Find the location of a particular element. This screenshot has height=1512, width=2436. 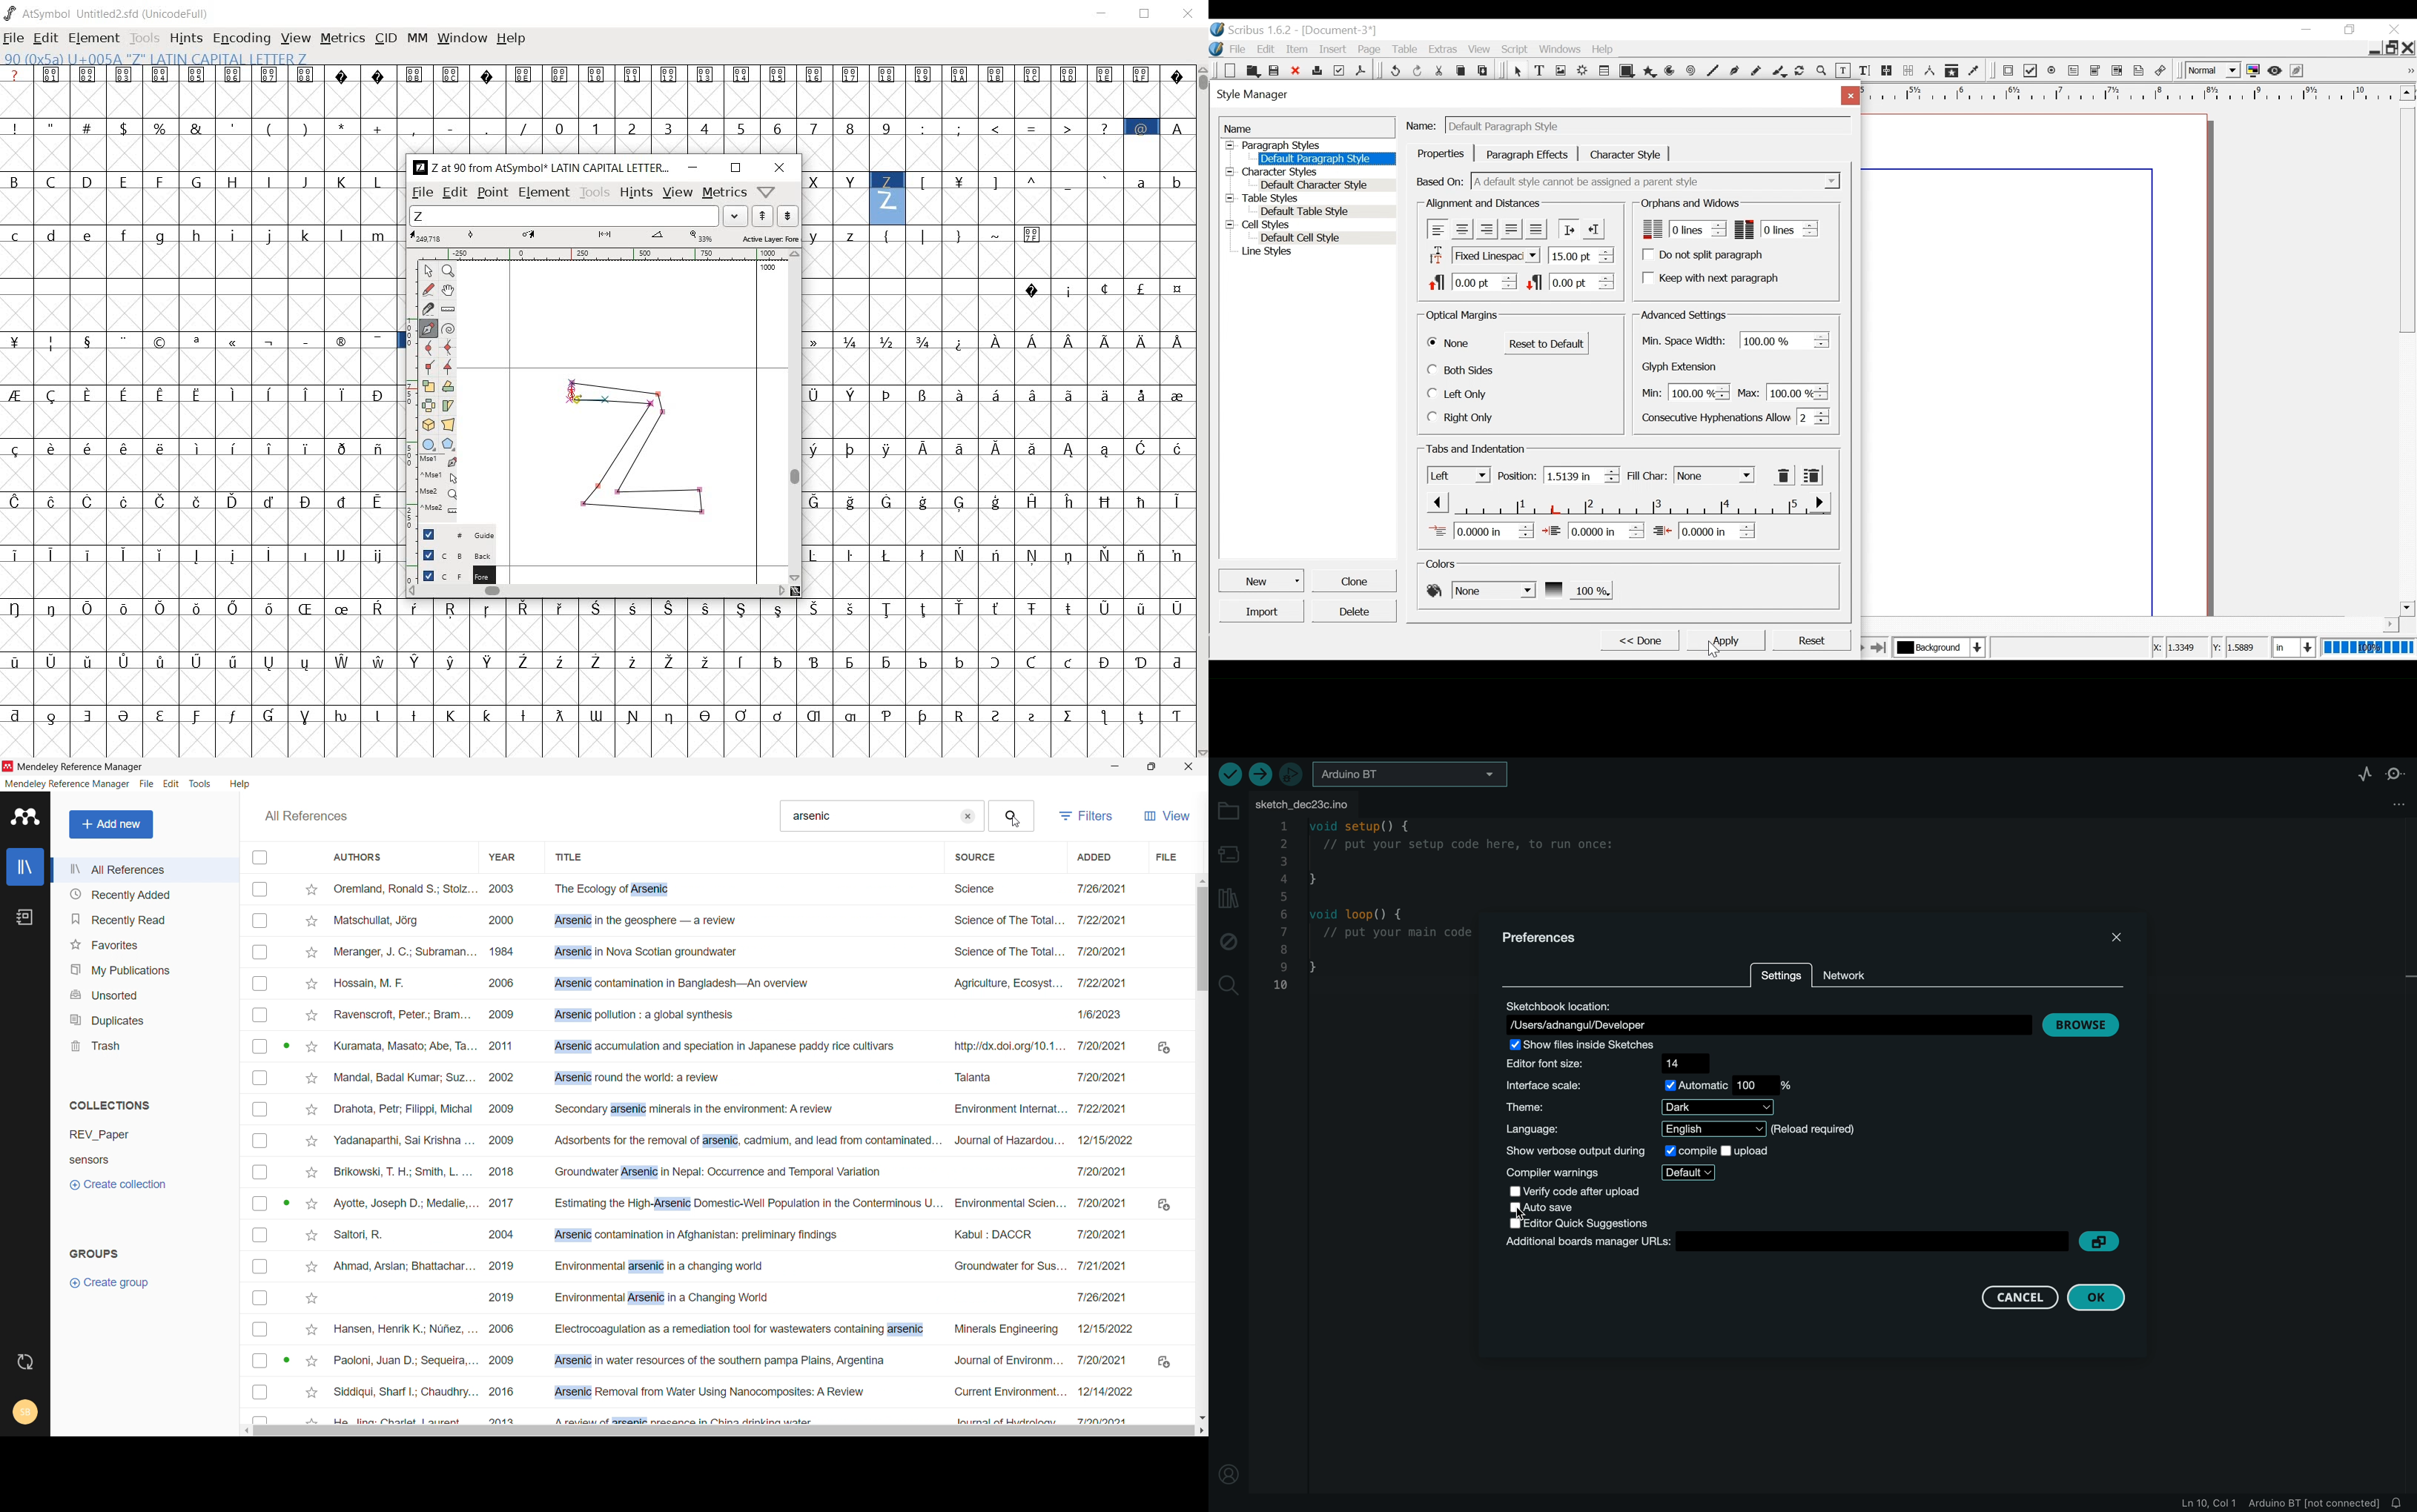

Add to favorites is located at coordinates (311, 1265).